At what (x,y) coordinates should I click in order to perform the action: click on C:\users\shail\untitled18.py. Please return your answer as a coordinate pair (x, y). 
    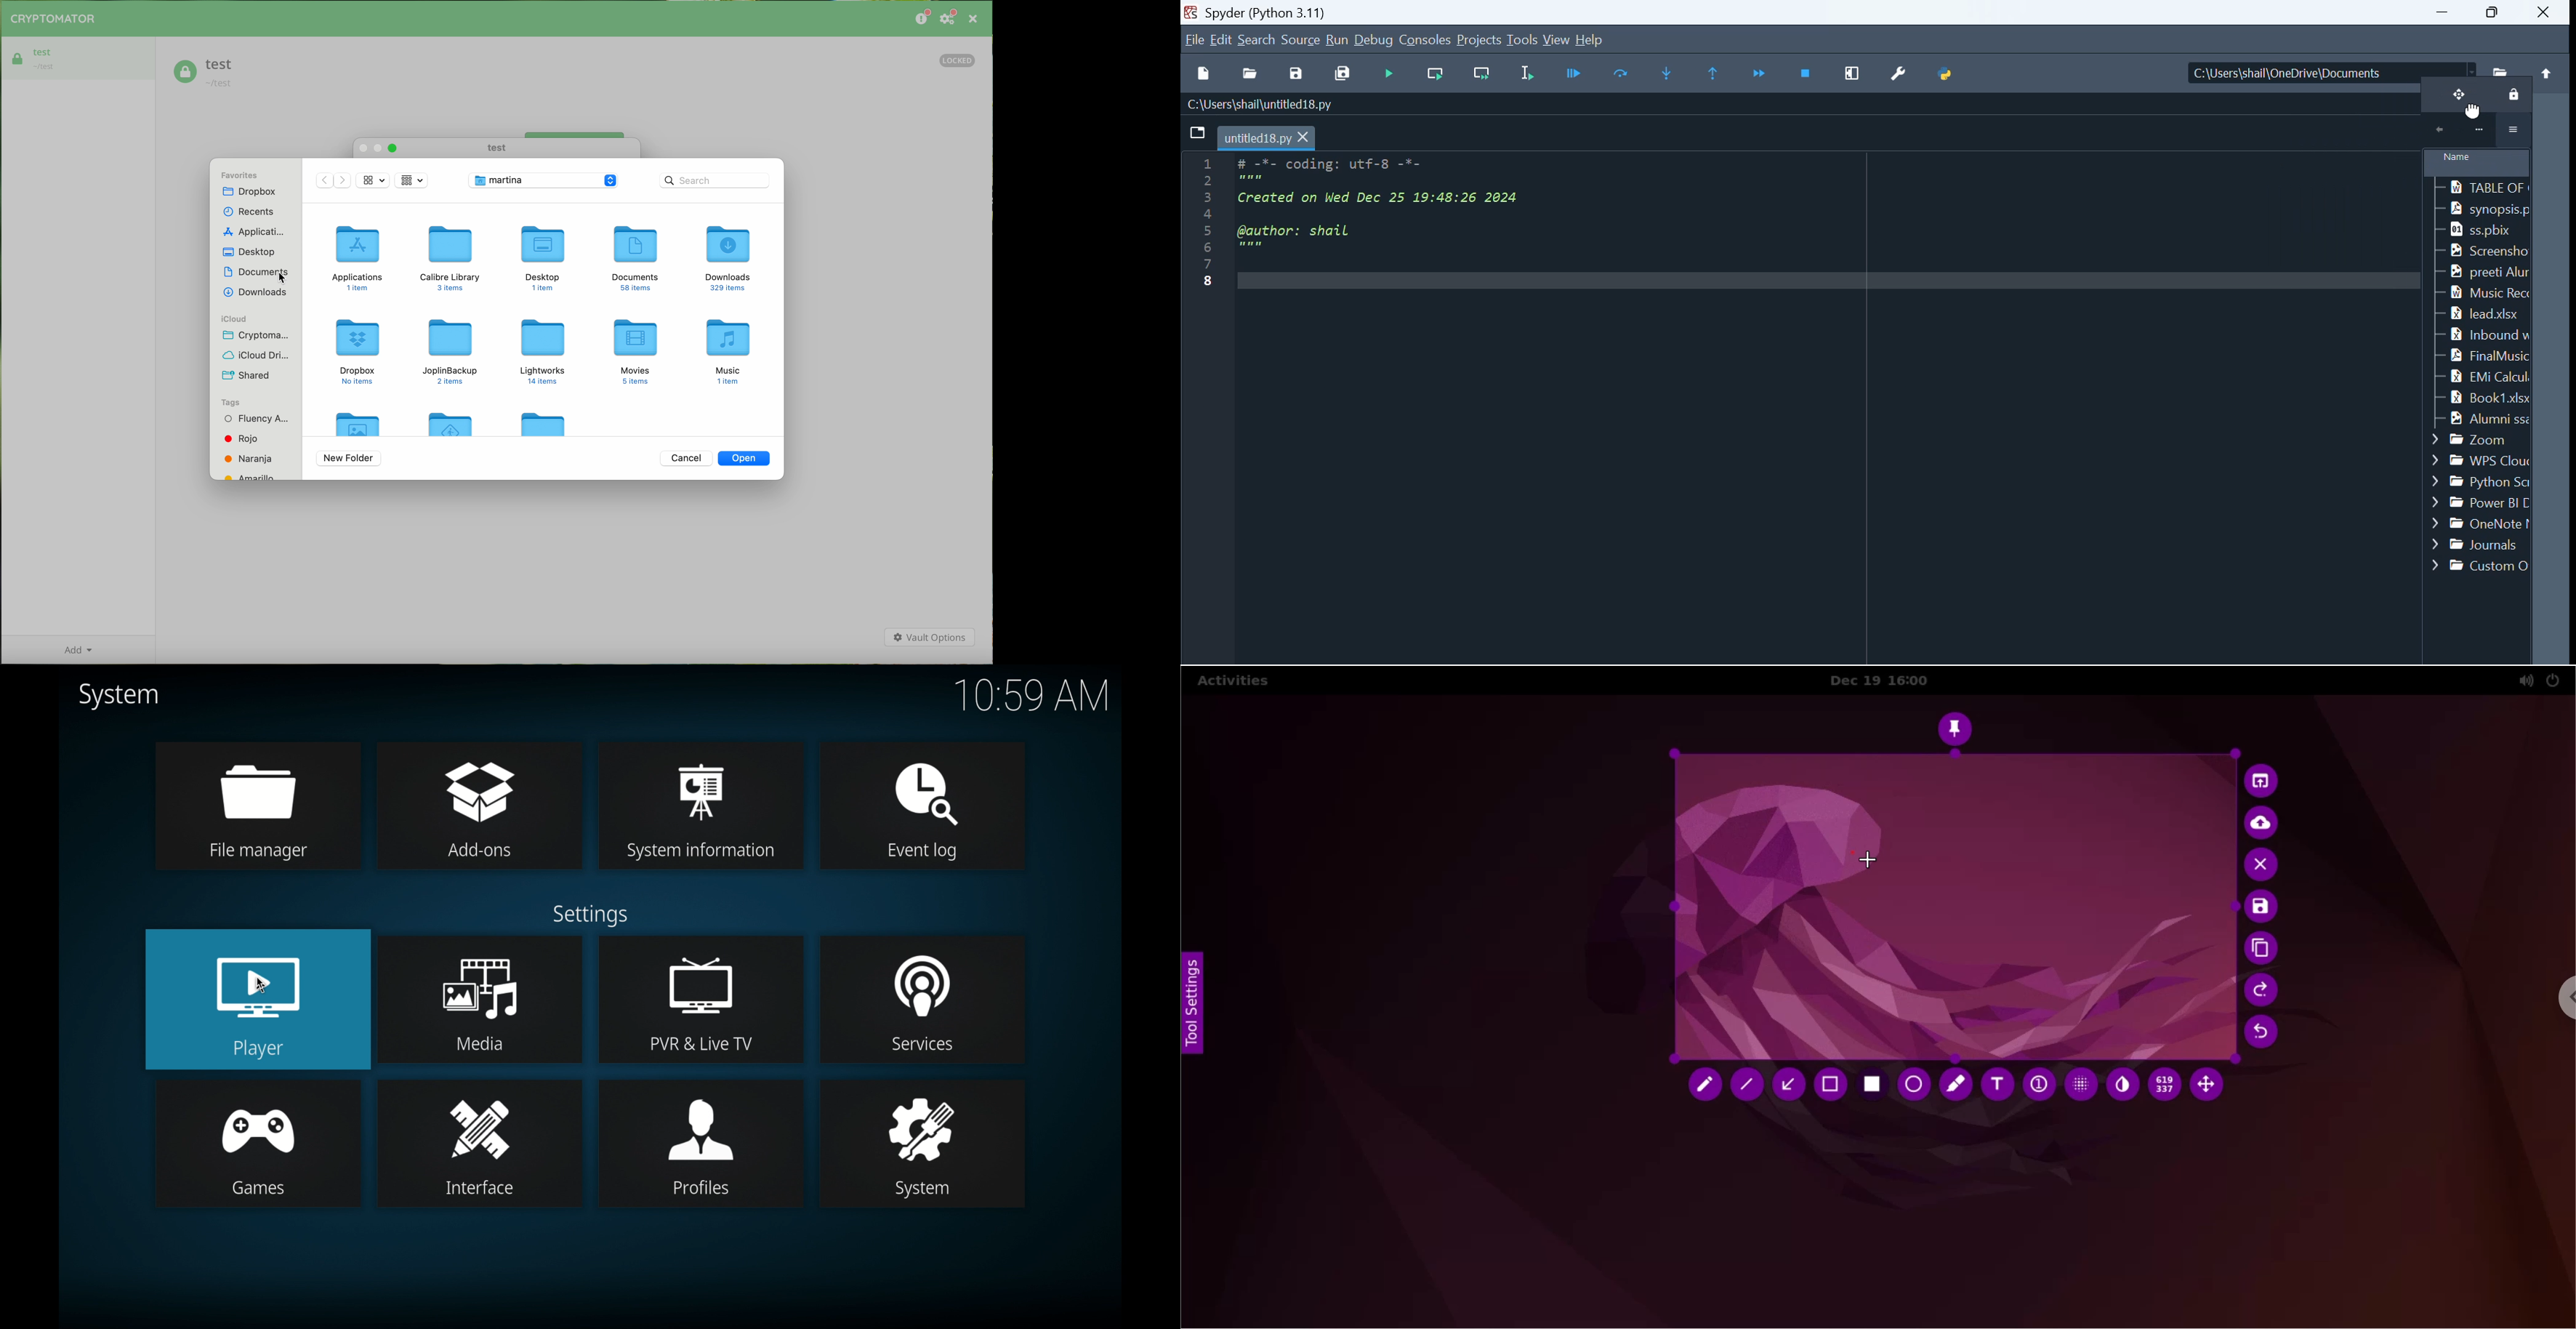
    Looking at the image, I should click on (1260, 103).